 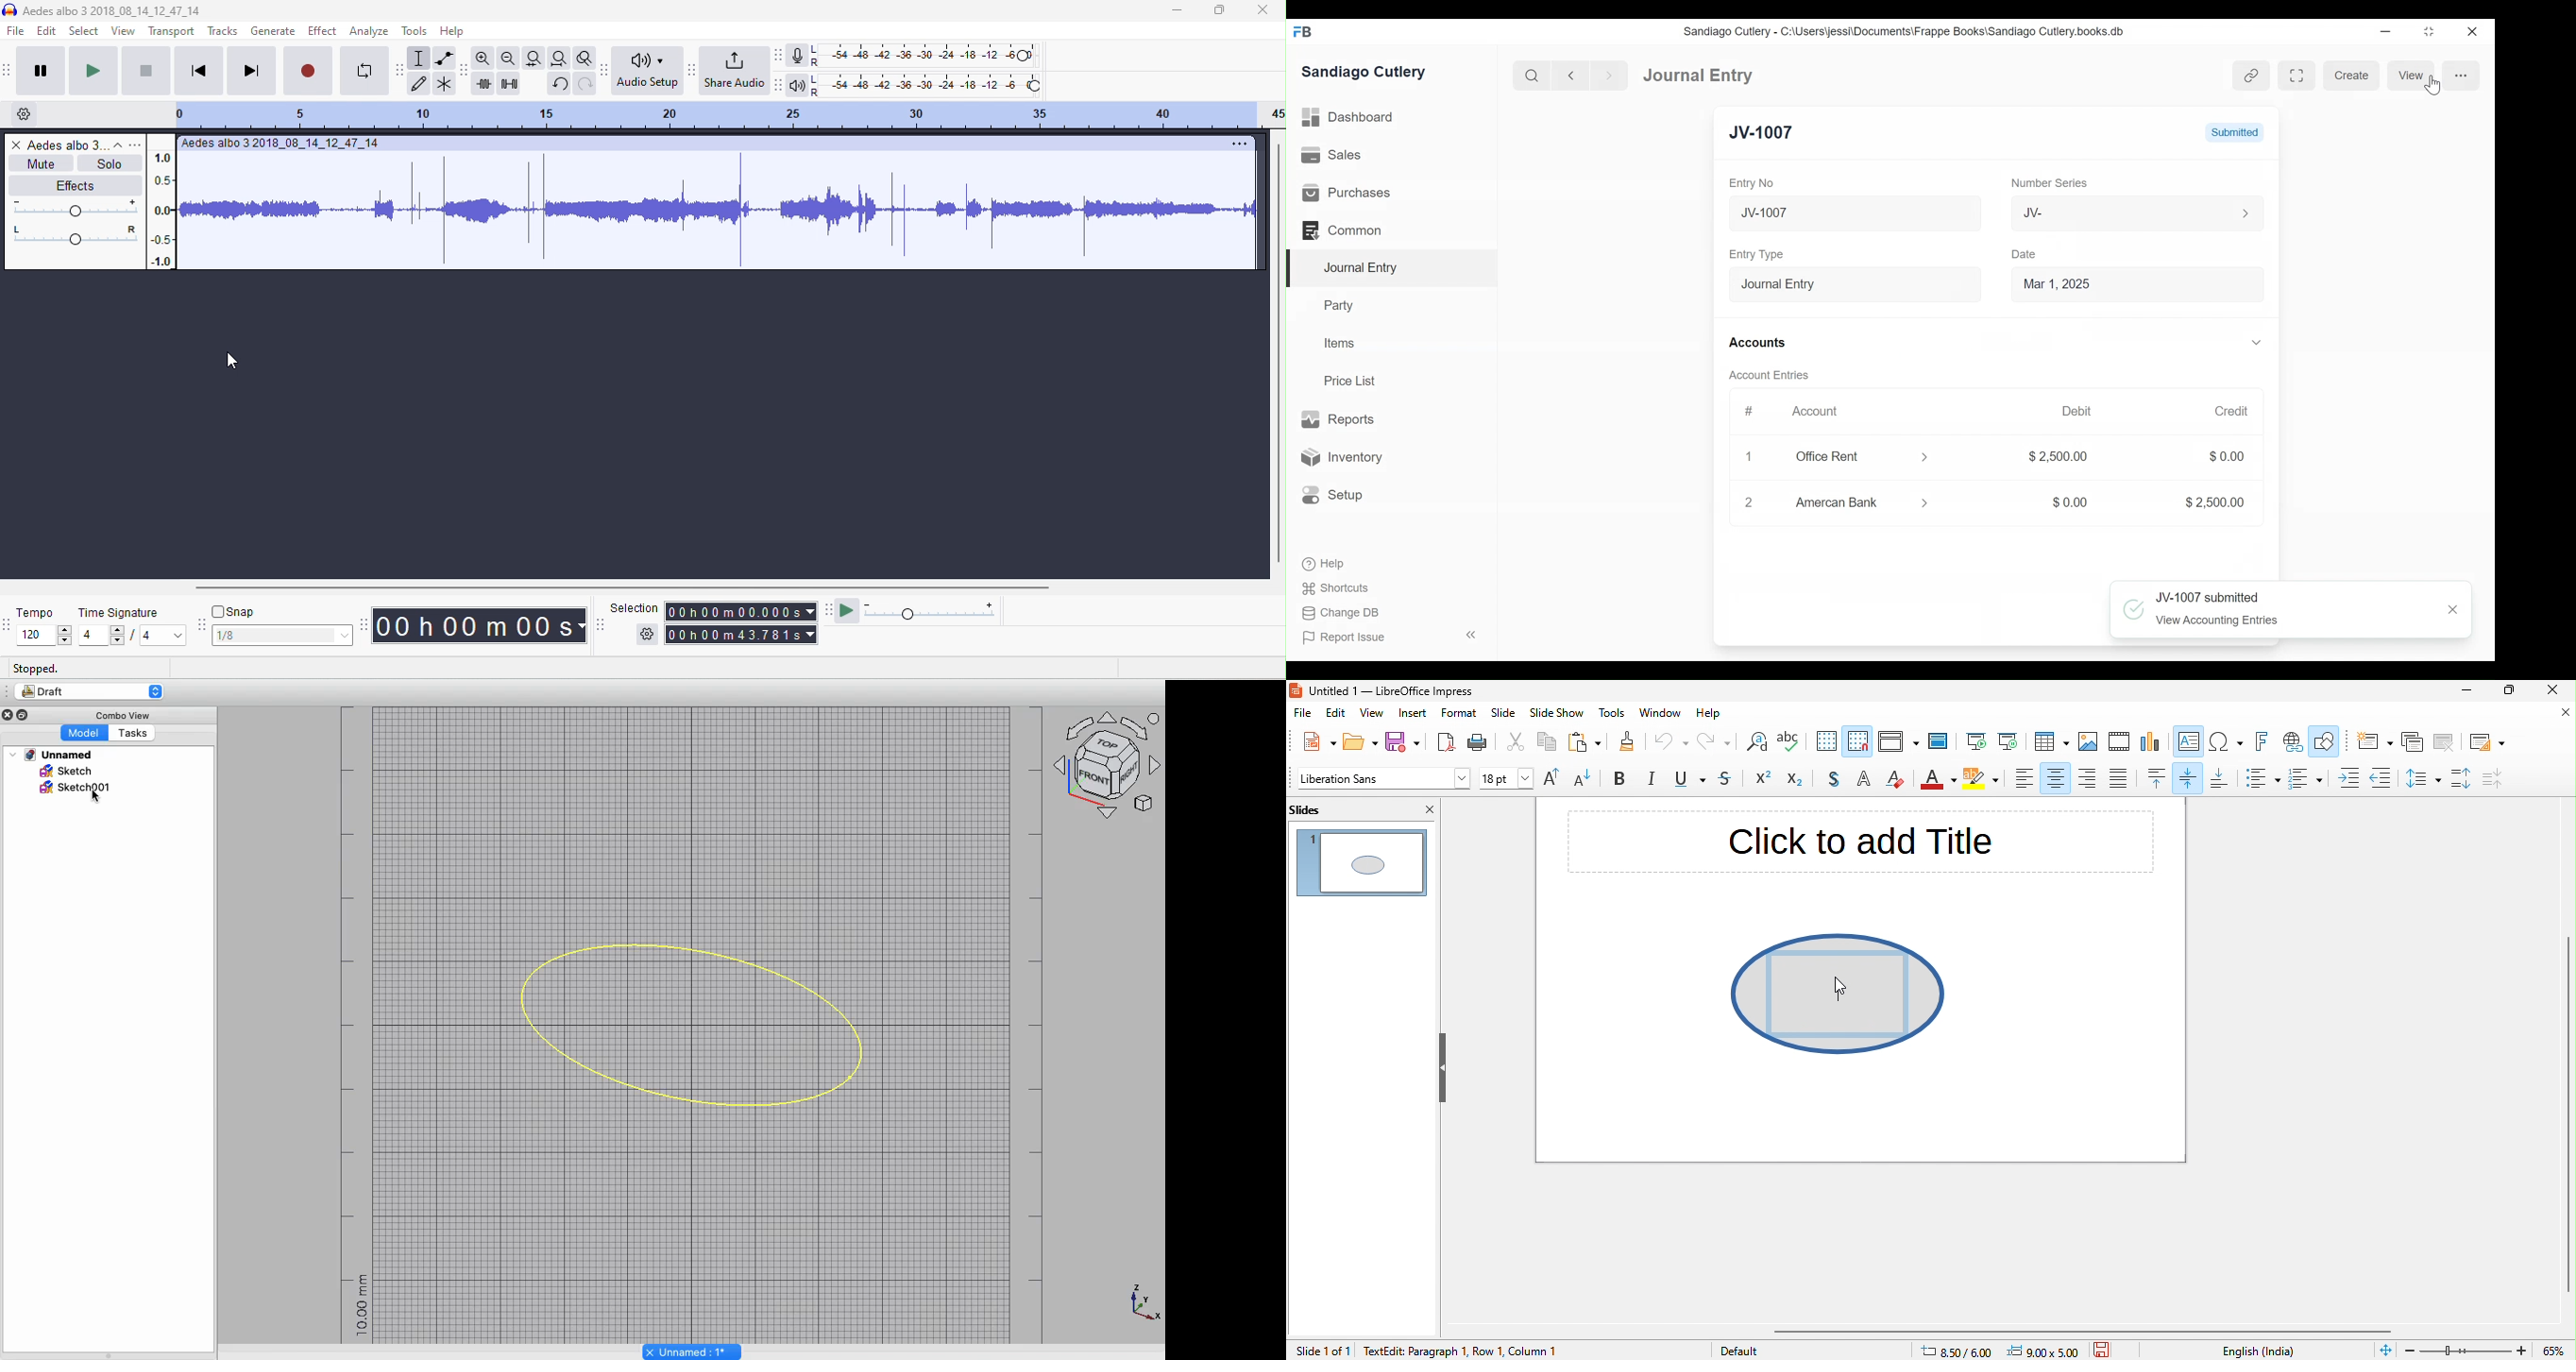 I want to click on loop, so click(x=366, y=69).